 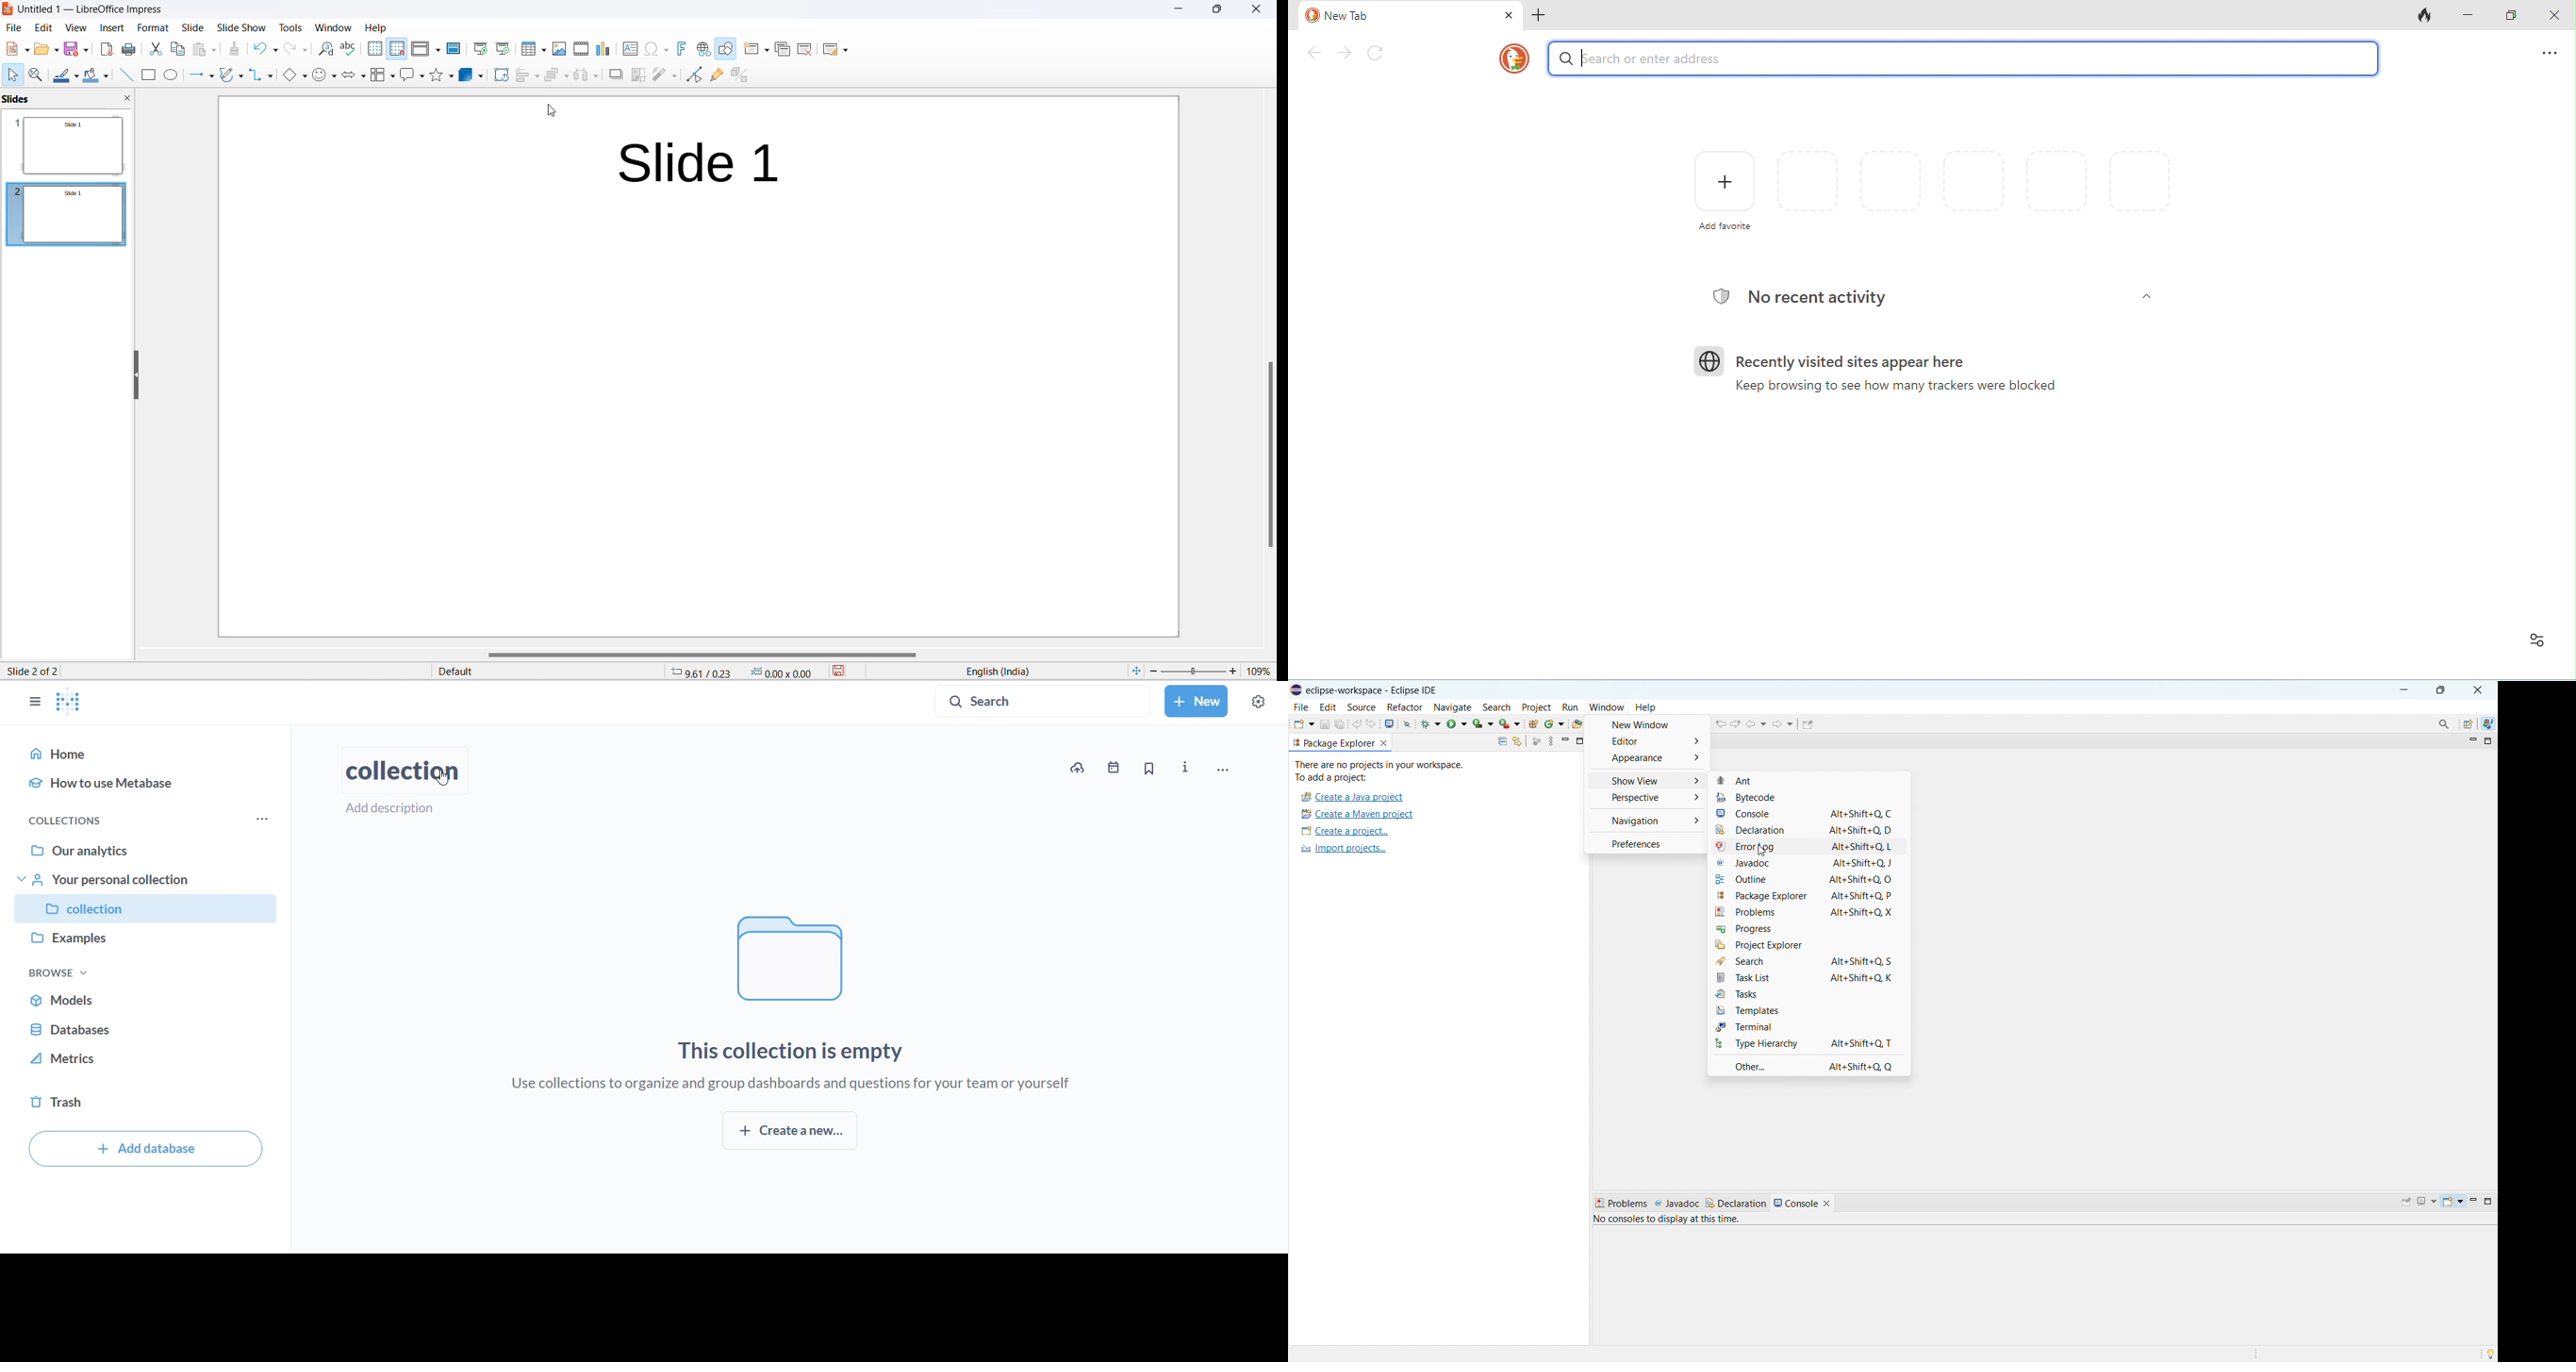 I want to click on Curve and polygons, so click(x=230, y=77).